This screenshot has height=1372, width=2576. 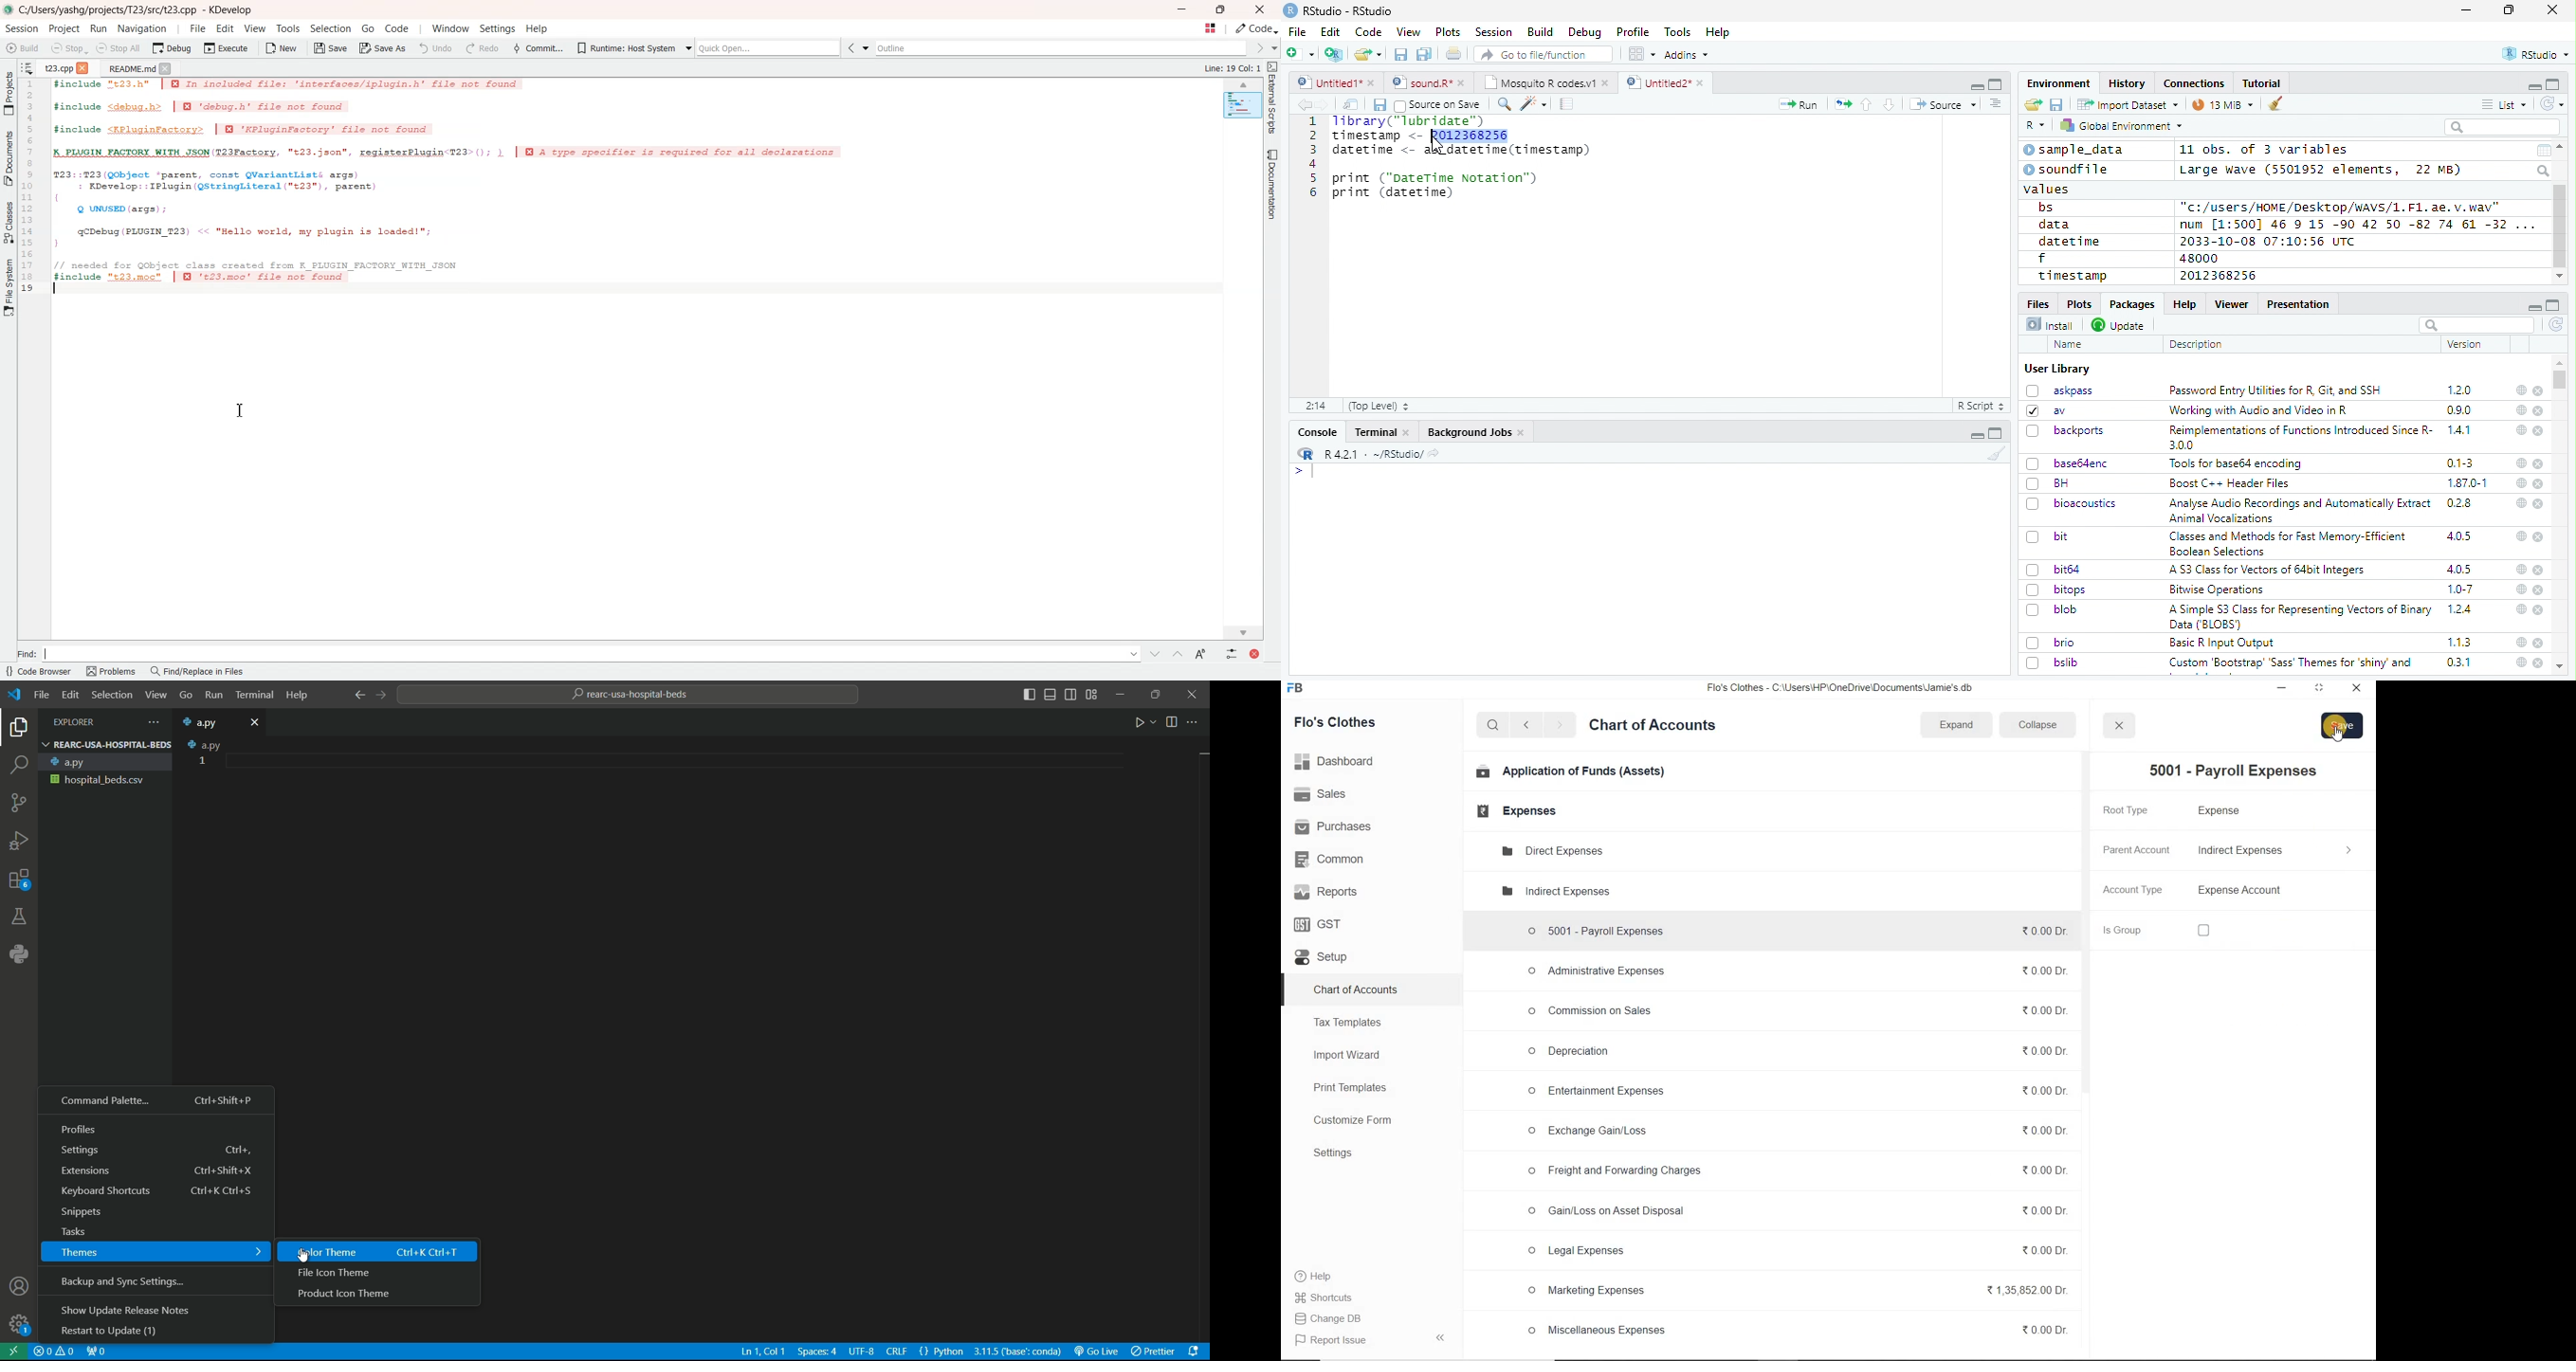 I want to click on Name, so click(x=2070, y=345).